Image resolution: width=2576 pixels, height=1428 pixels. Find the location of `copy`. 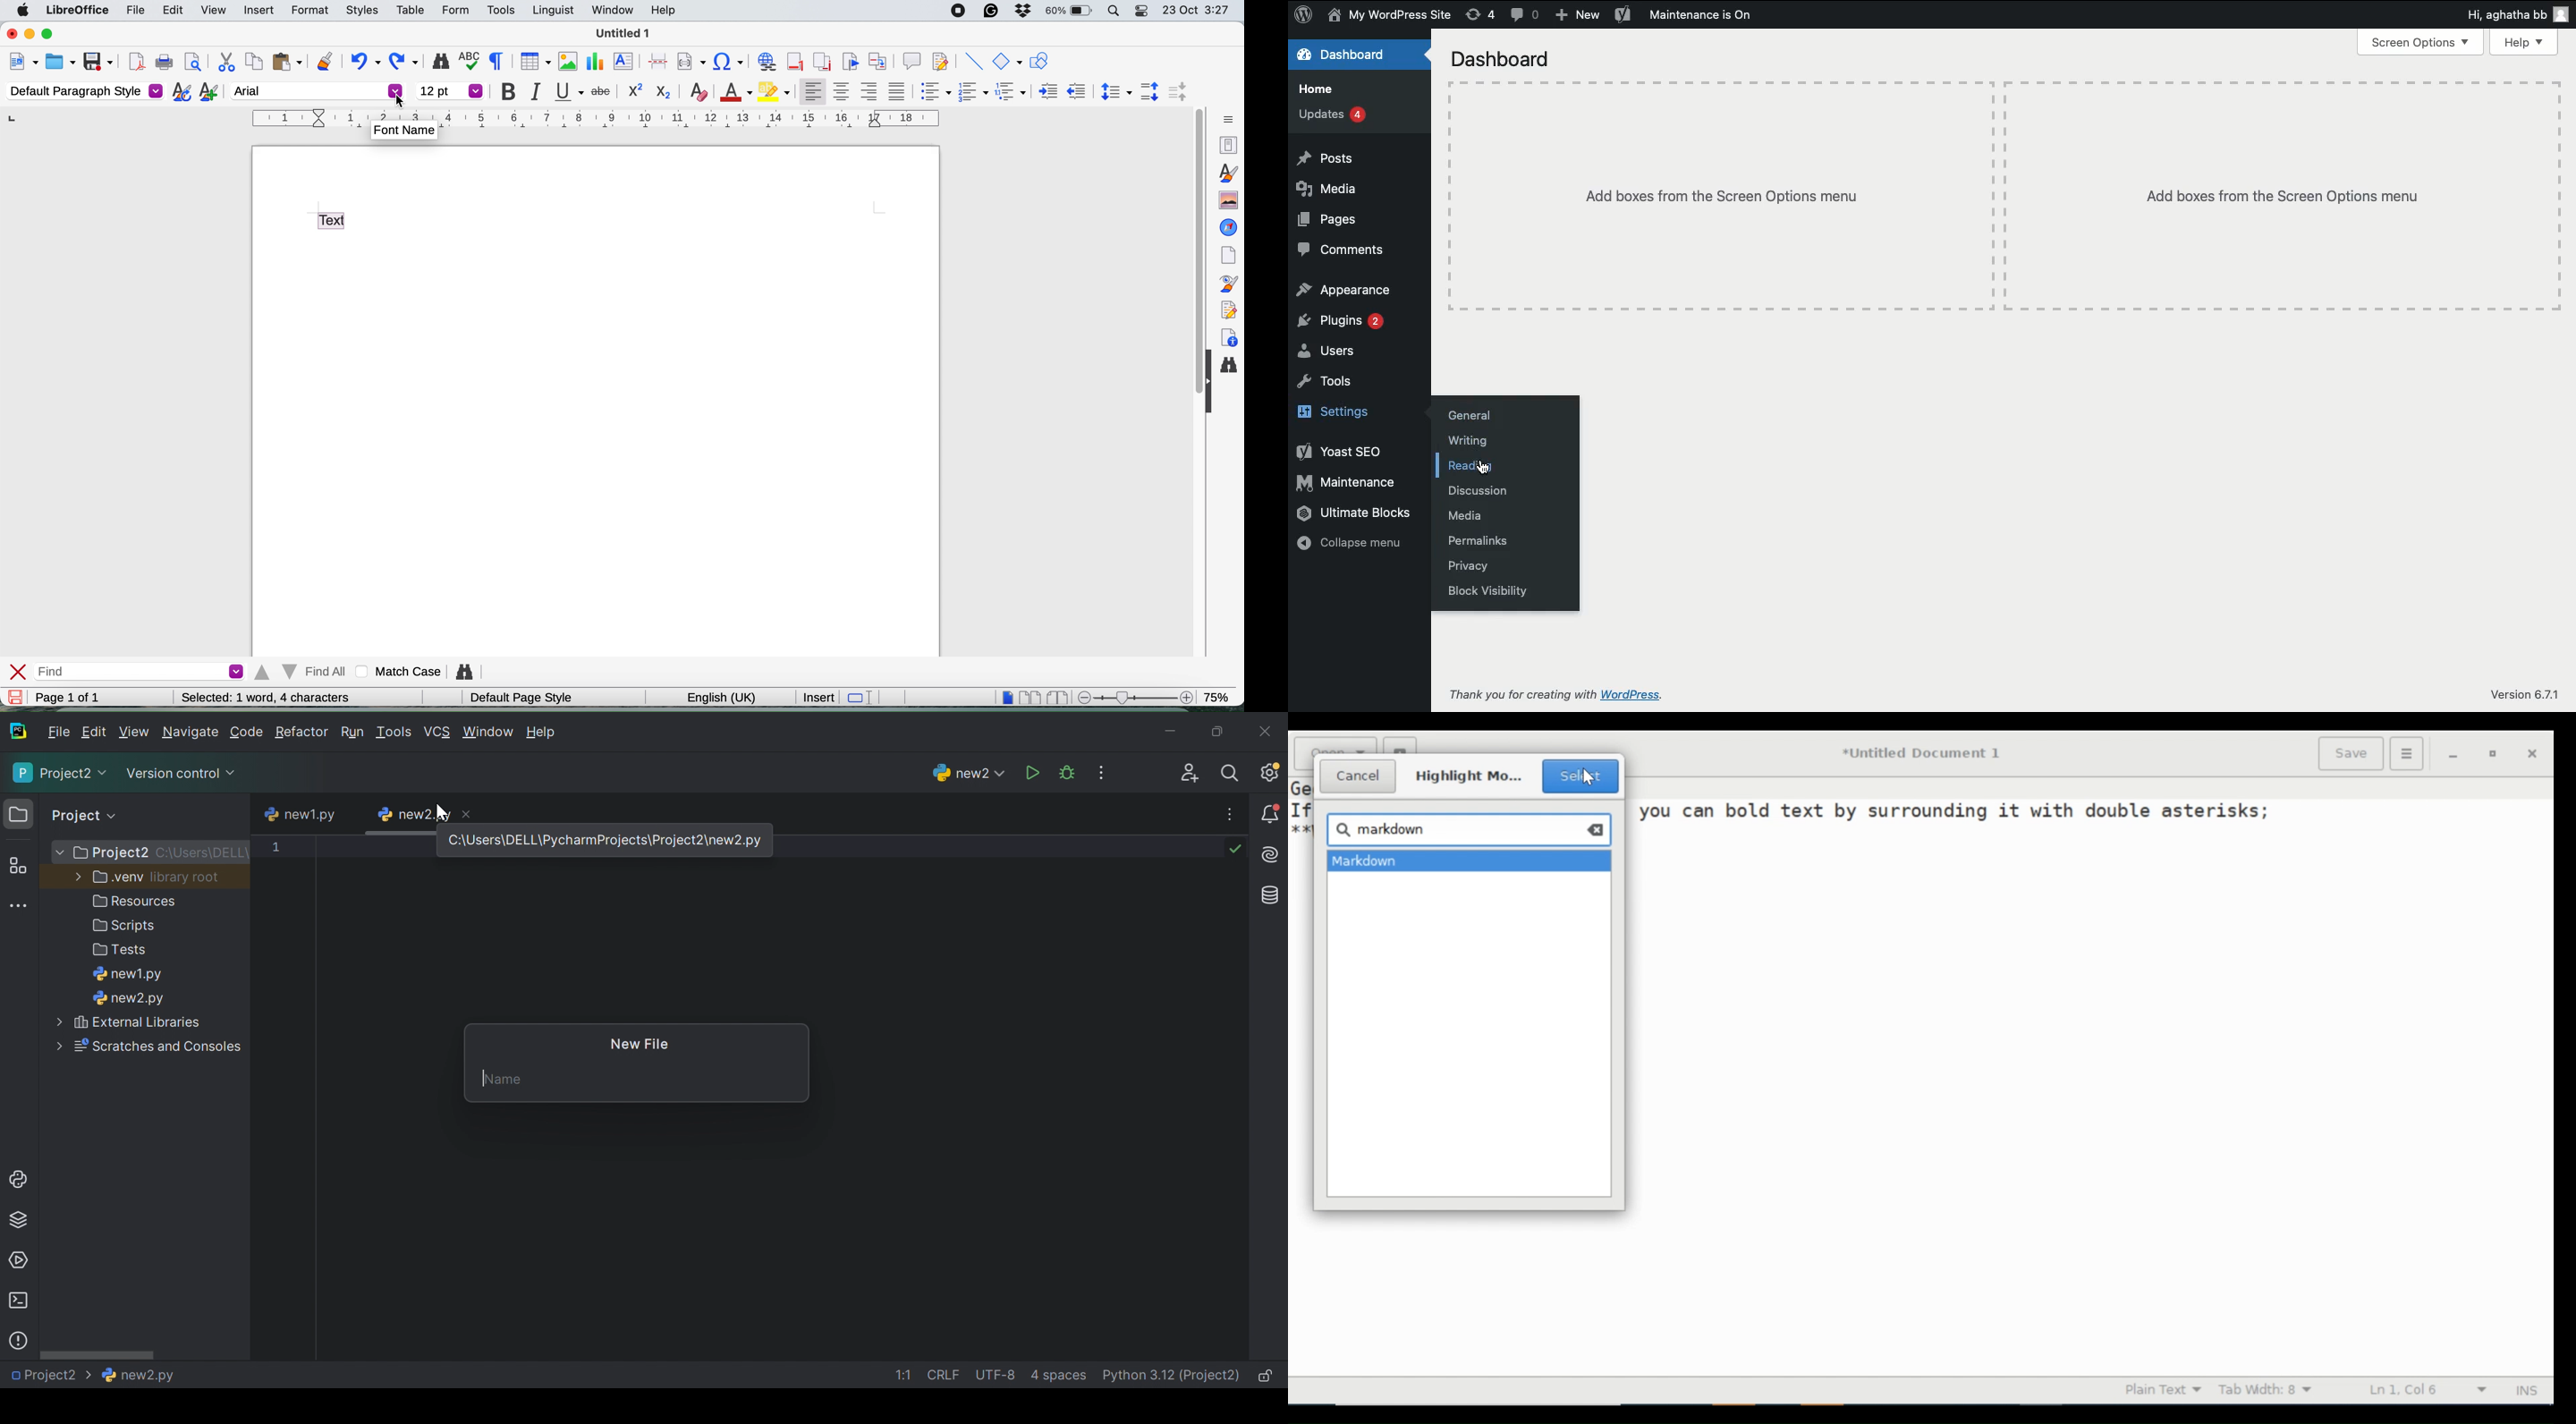

copy is located at coordinates (253, 63).